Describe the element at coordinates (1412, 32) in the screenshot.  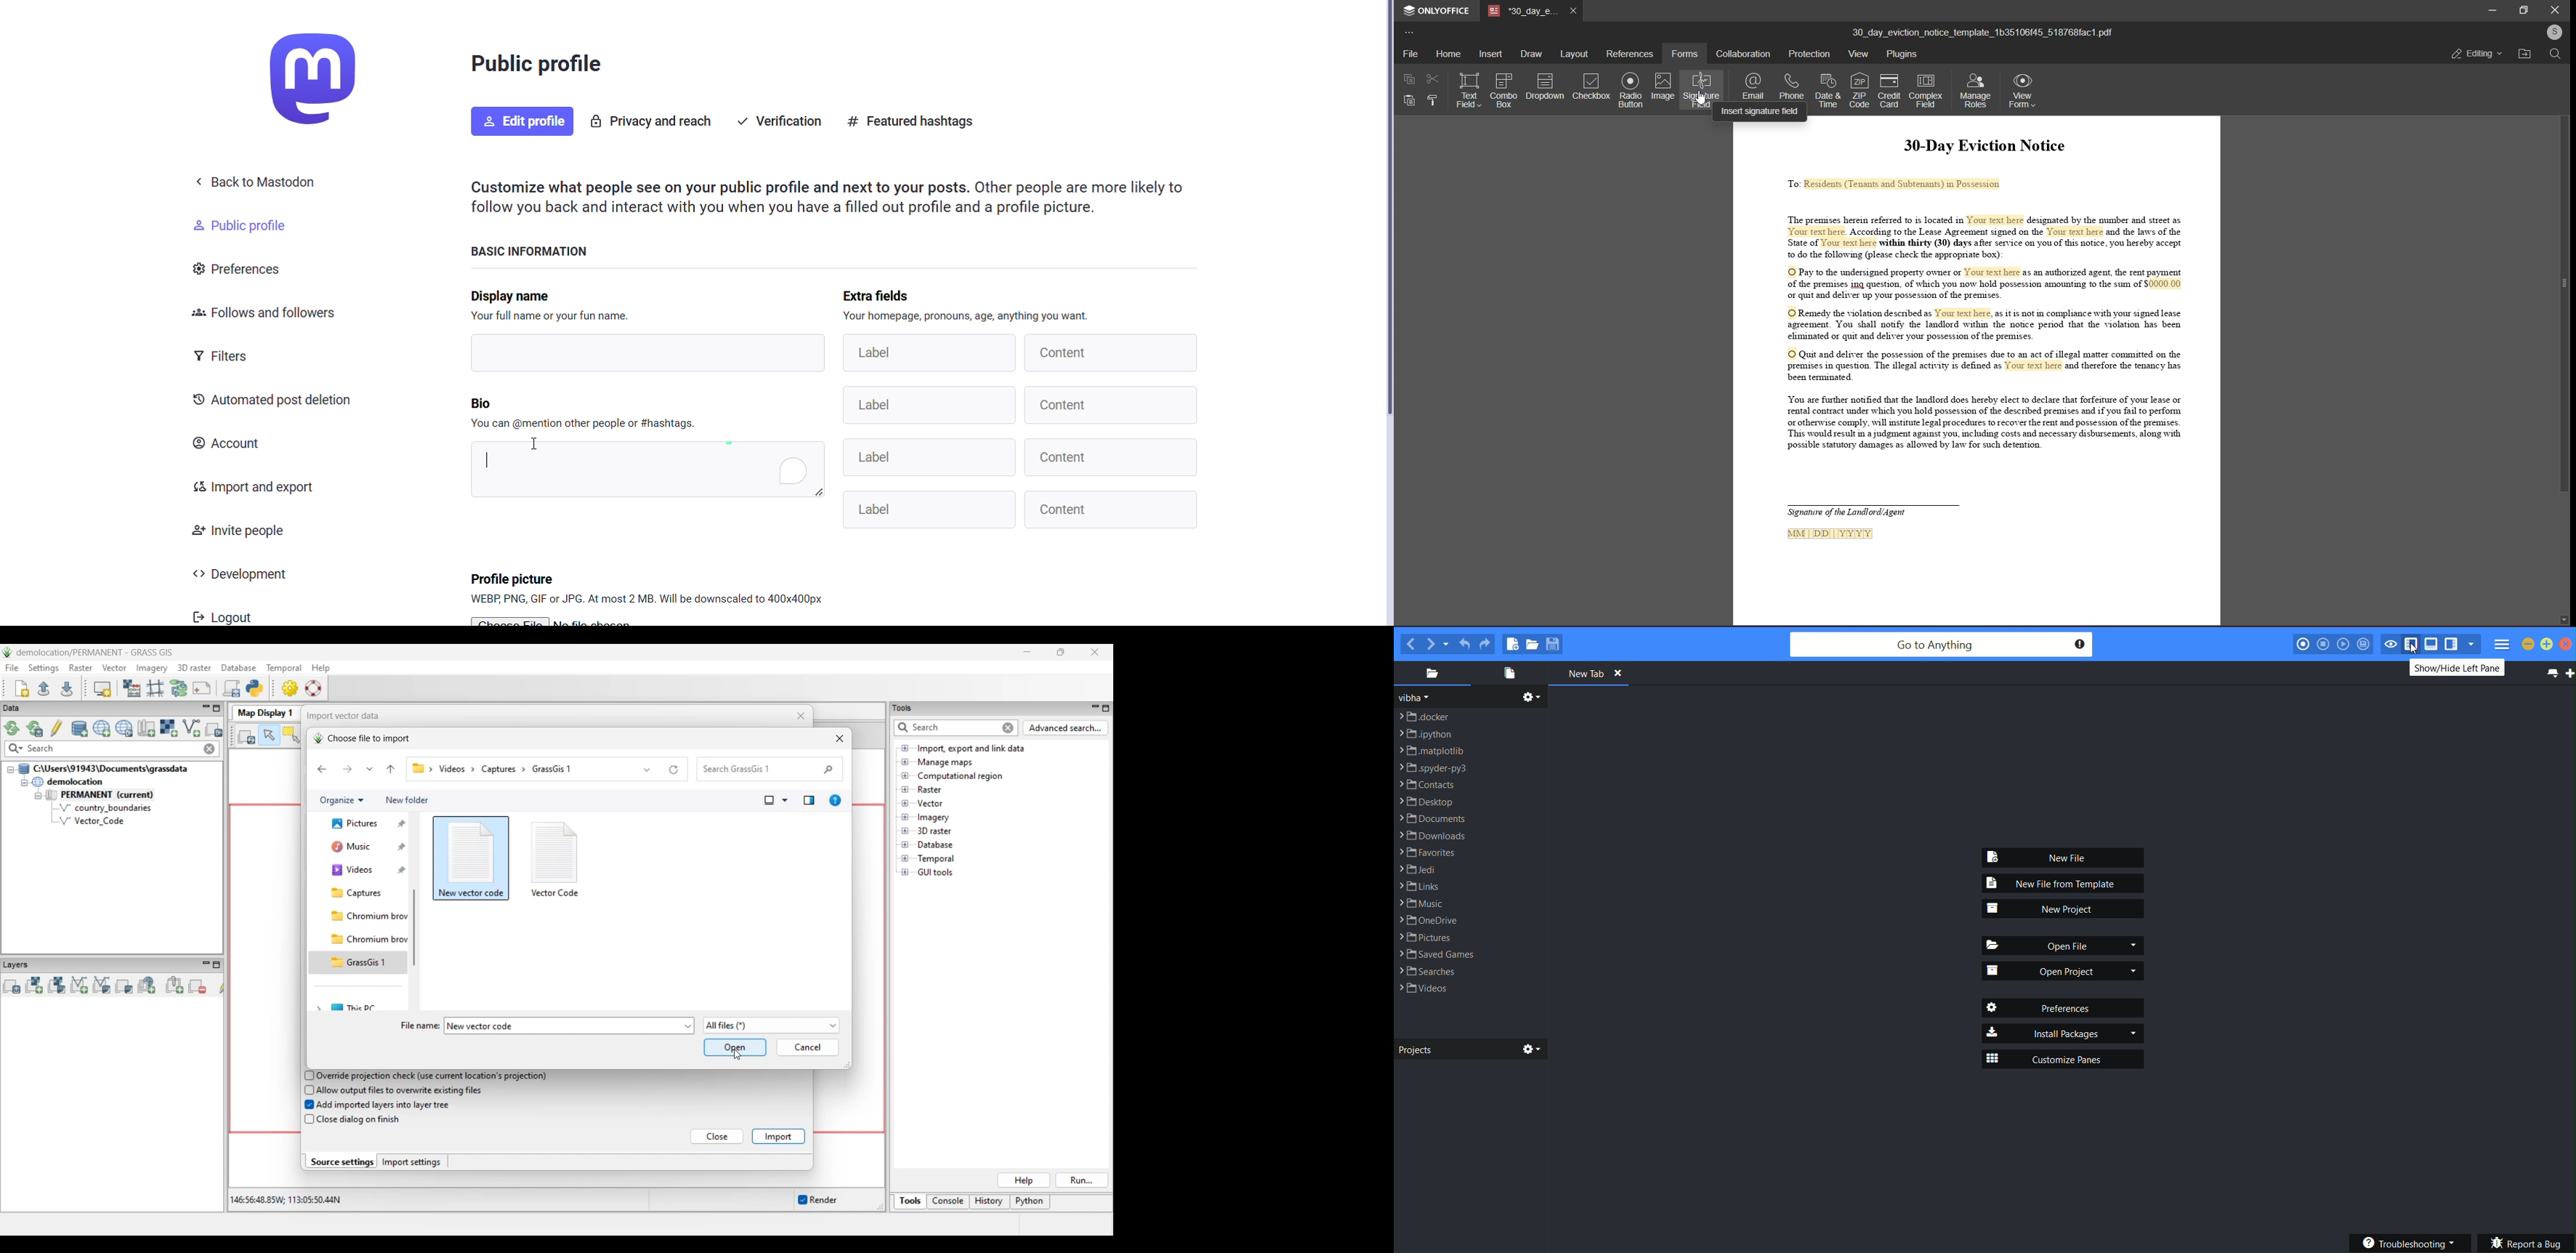
I see `more` at that location.